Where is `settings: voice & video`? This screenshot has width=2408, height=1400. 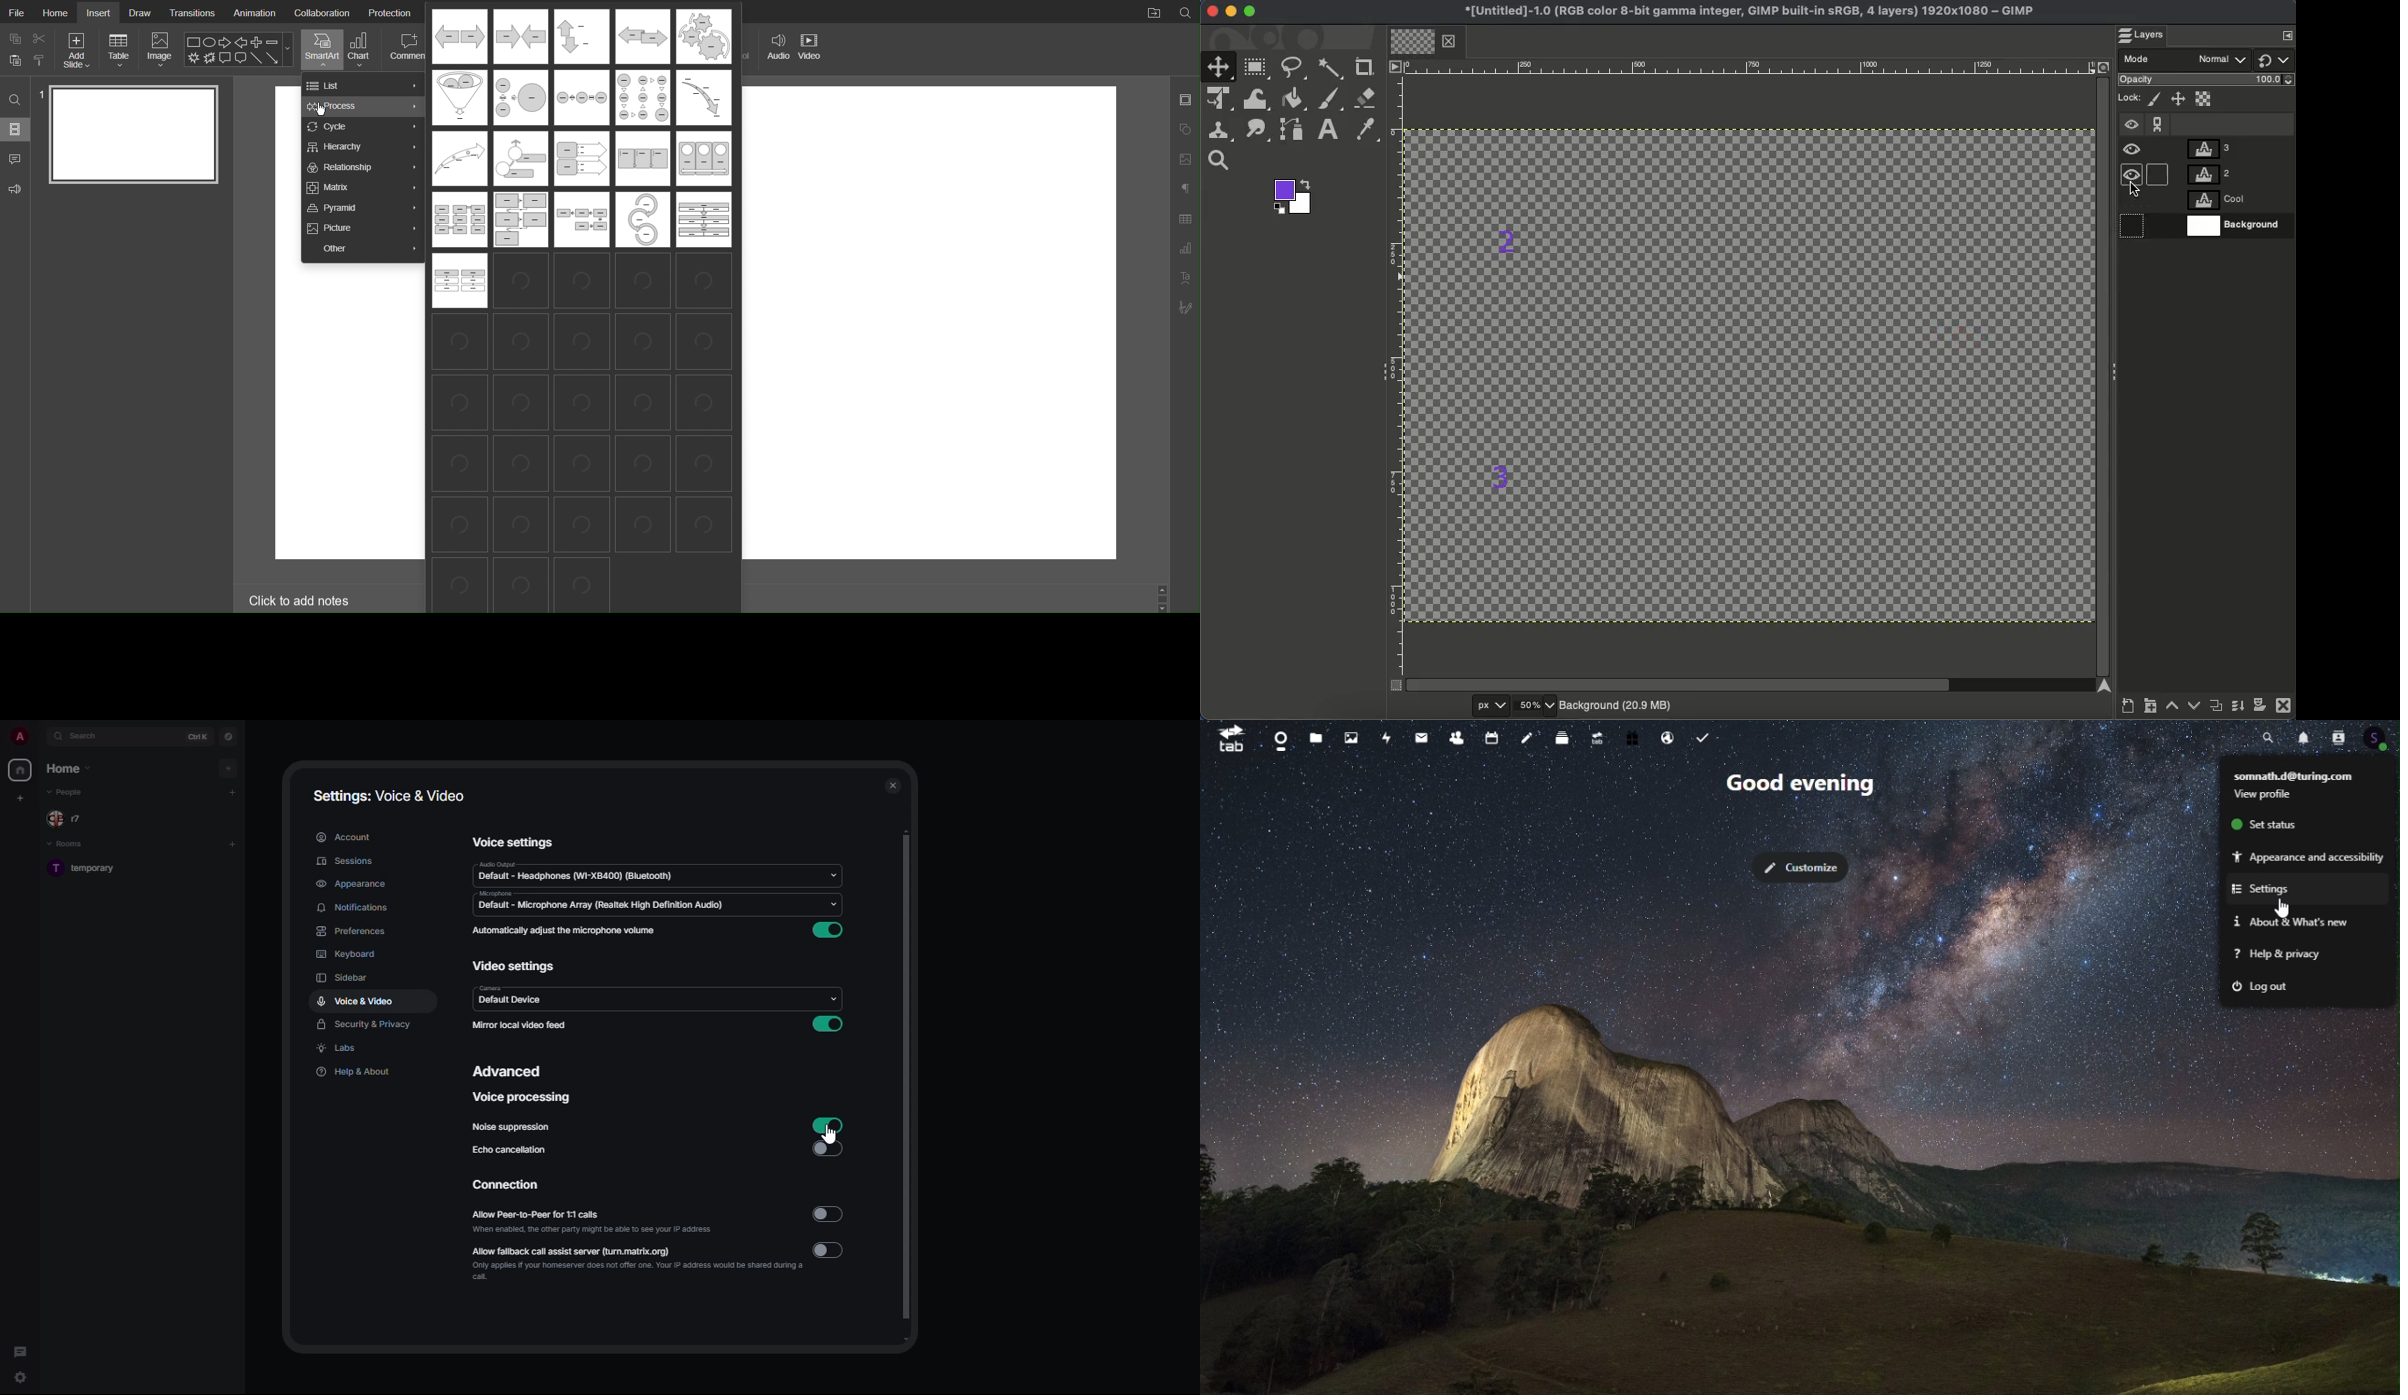 settings: voice & video is located at coordinates (388, 796).